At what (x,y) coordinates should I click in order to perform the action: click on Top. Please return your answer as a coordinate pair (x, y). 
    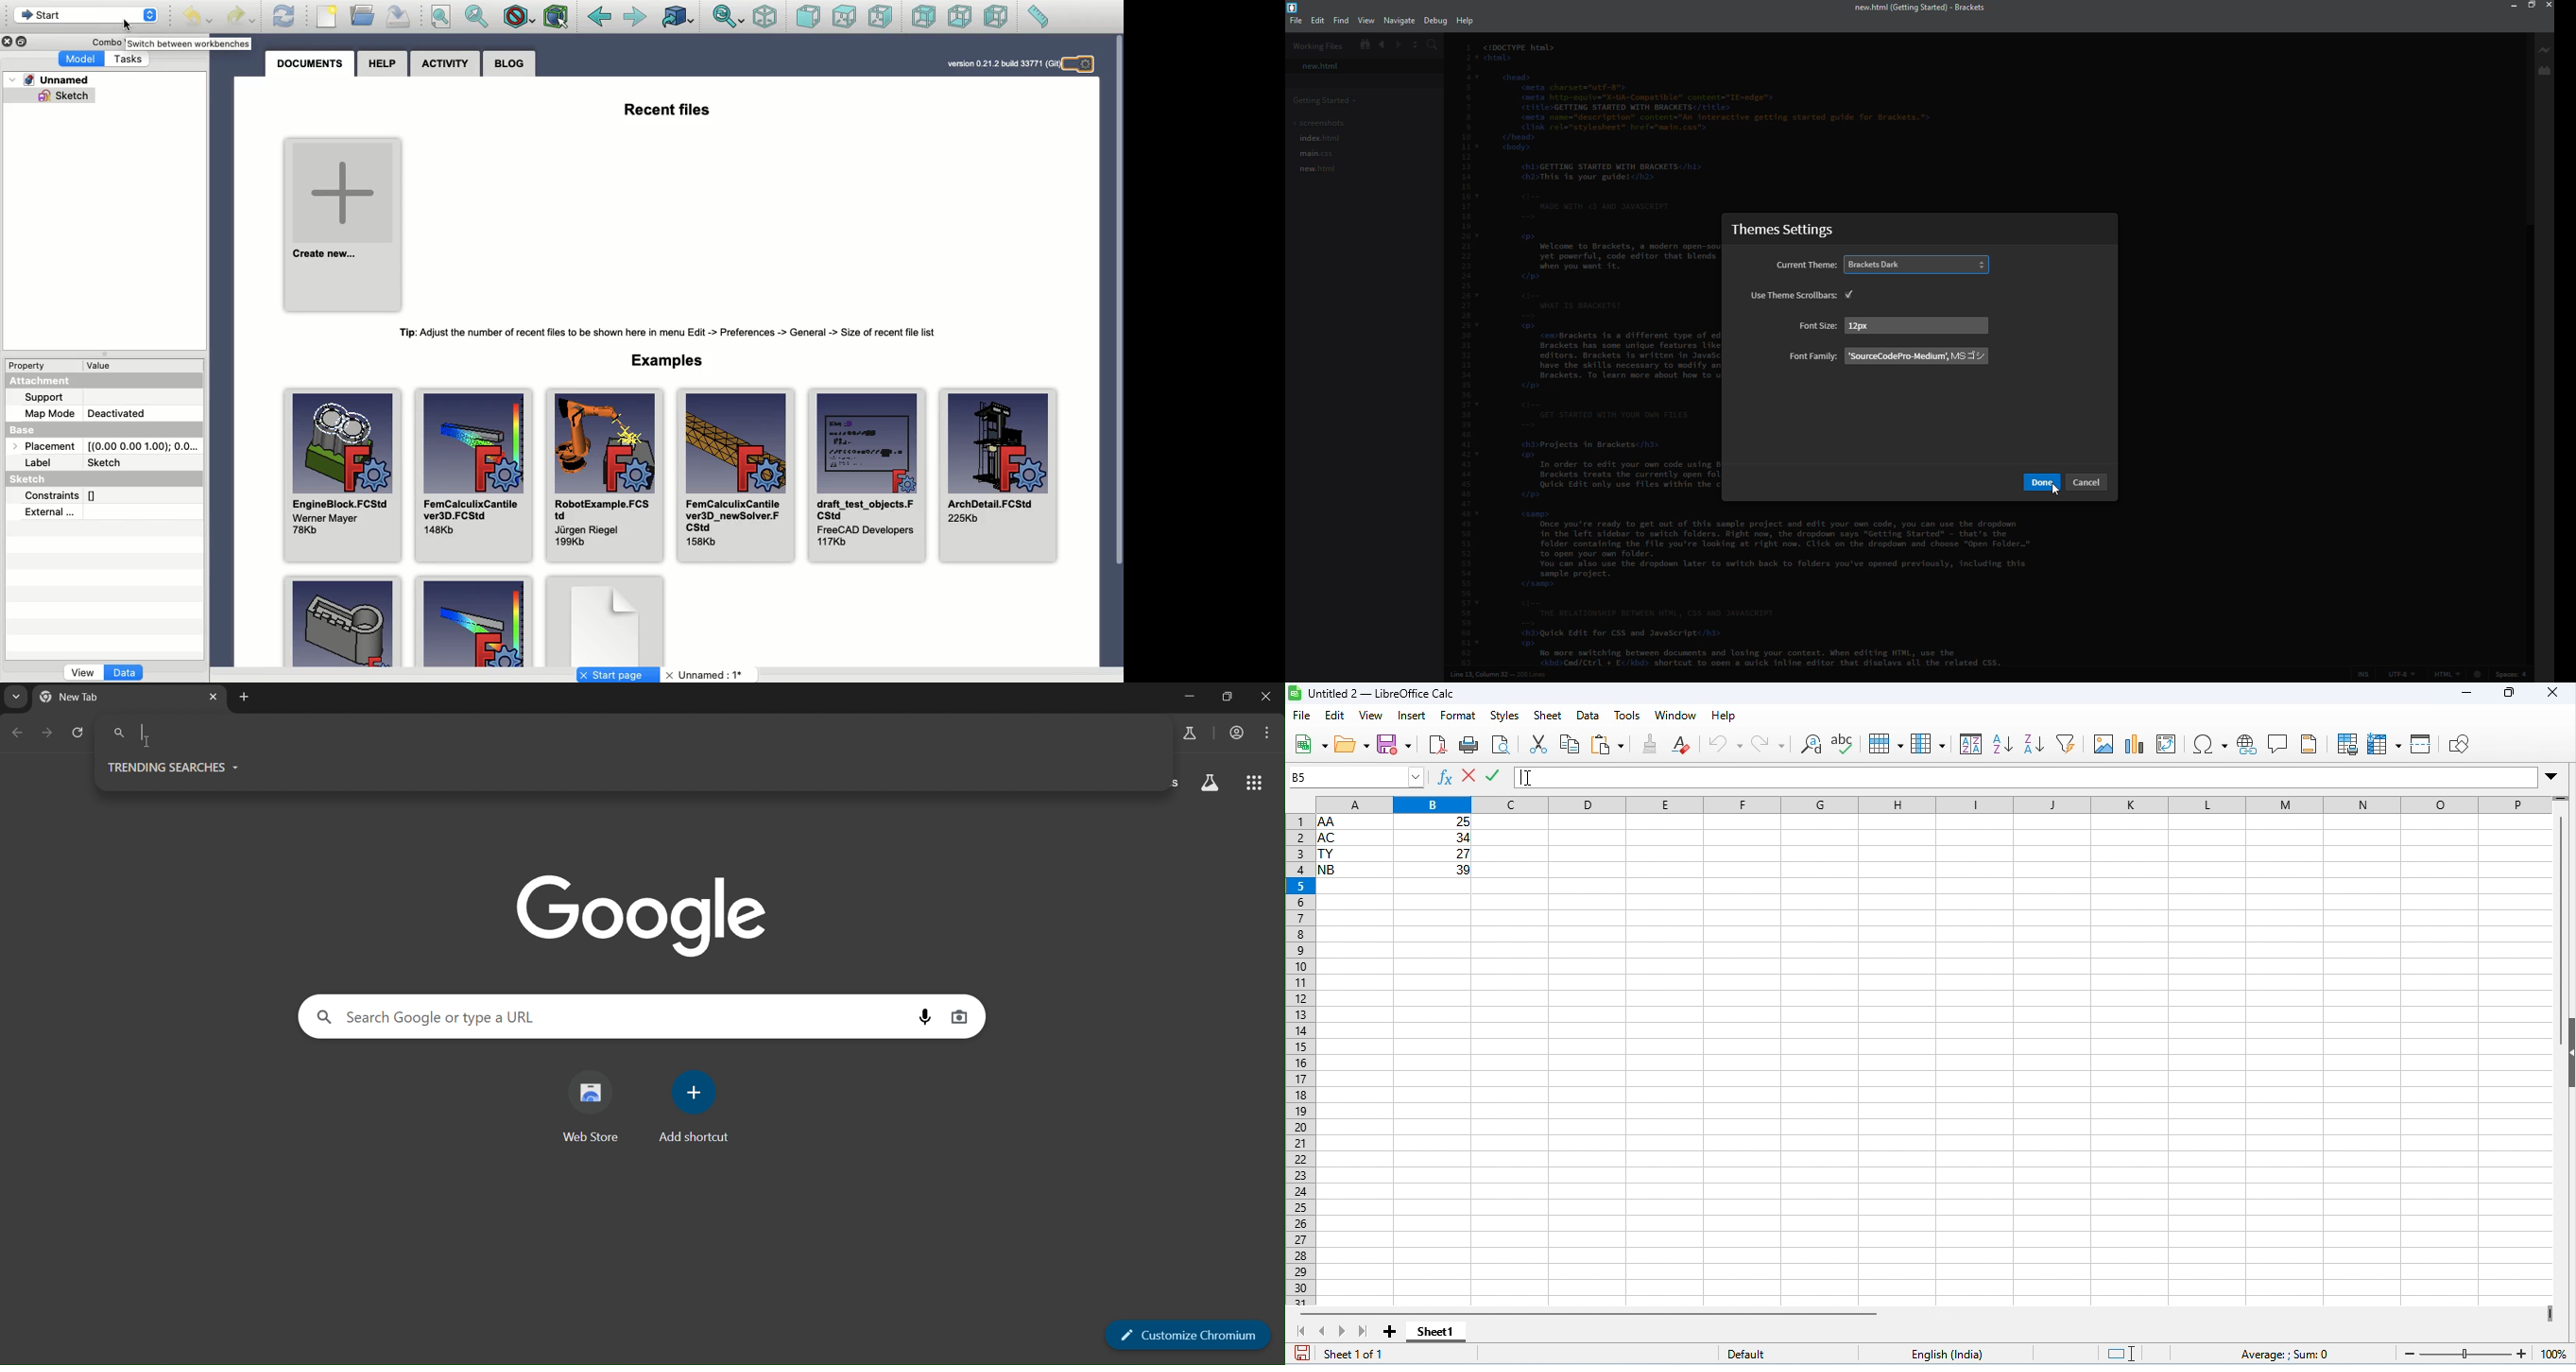
    Looking at the image, I should click on (845, 17).